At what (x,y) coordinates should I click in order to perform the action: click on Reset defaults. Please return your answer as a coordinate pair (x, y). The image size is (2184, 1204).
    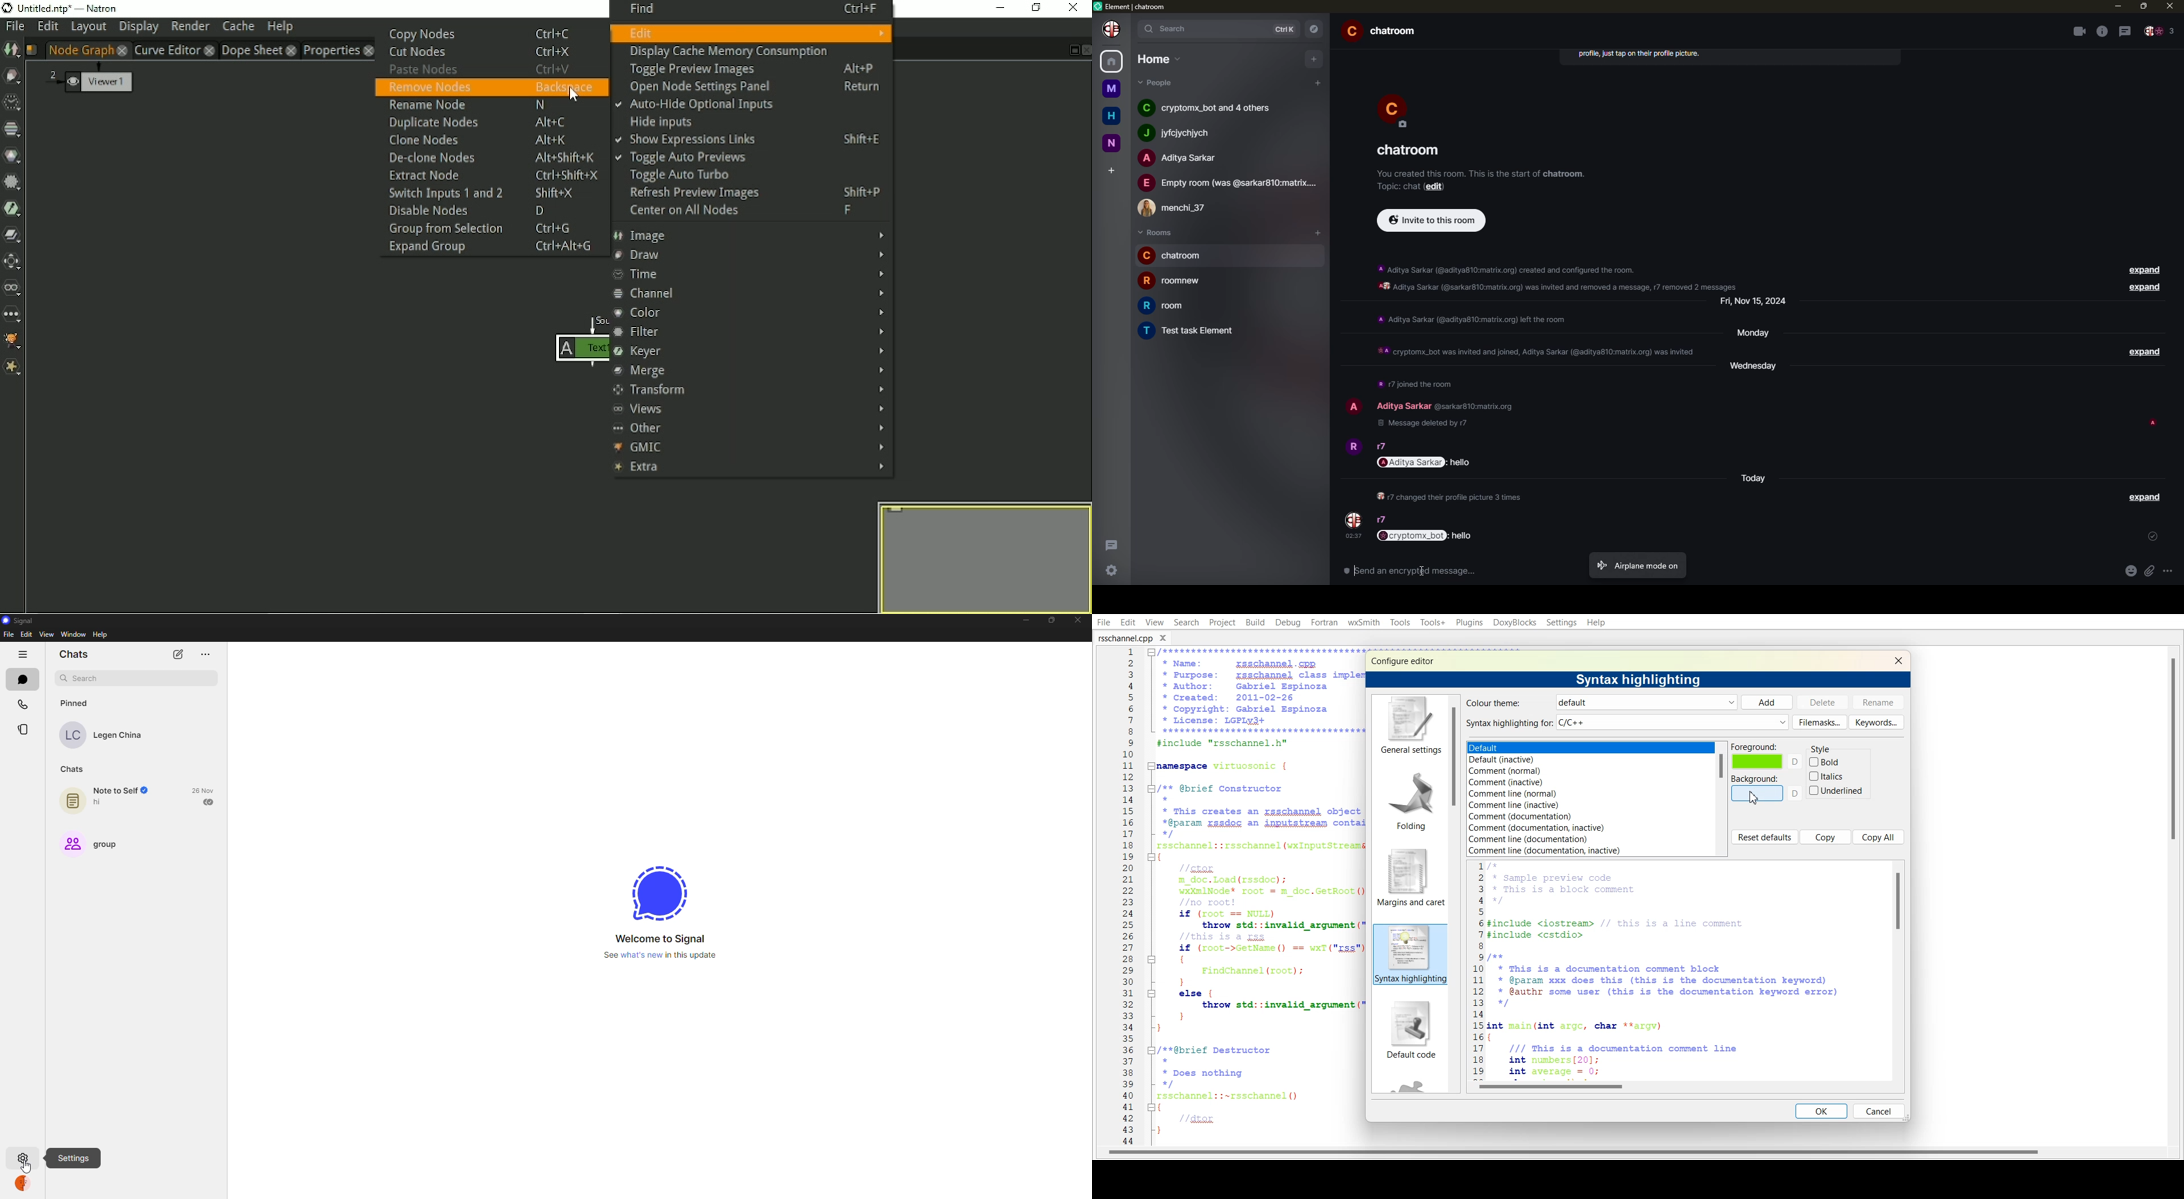
    Looking at the image, I should click on (1764, 837).